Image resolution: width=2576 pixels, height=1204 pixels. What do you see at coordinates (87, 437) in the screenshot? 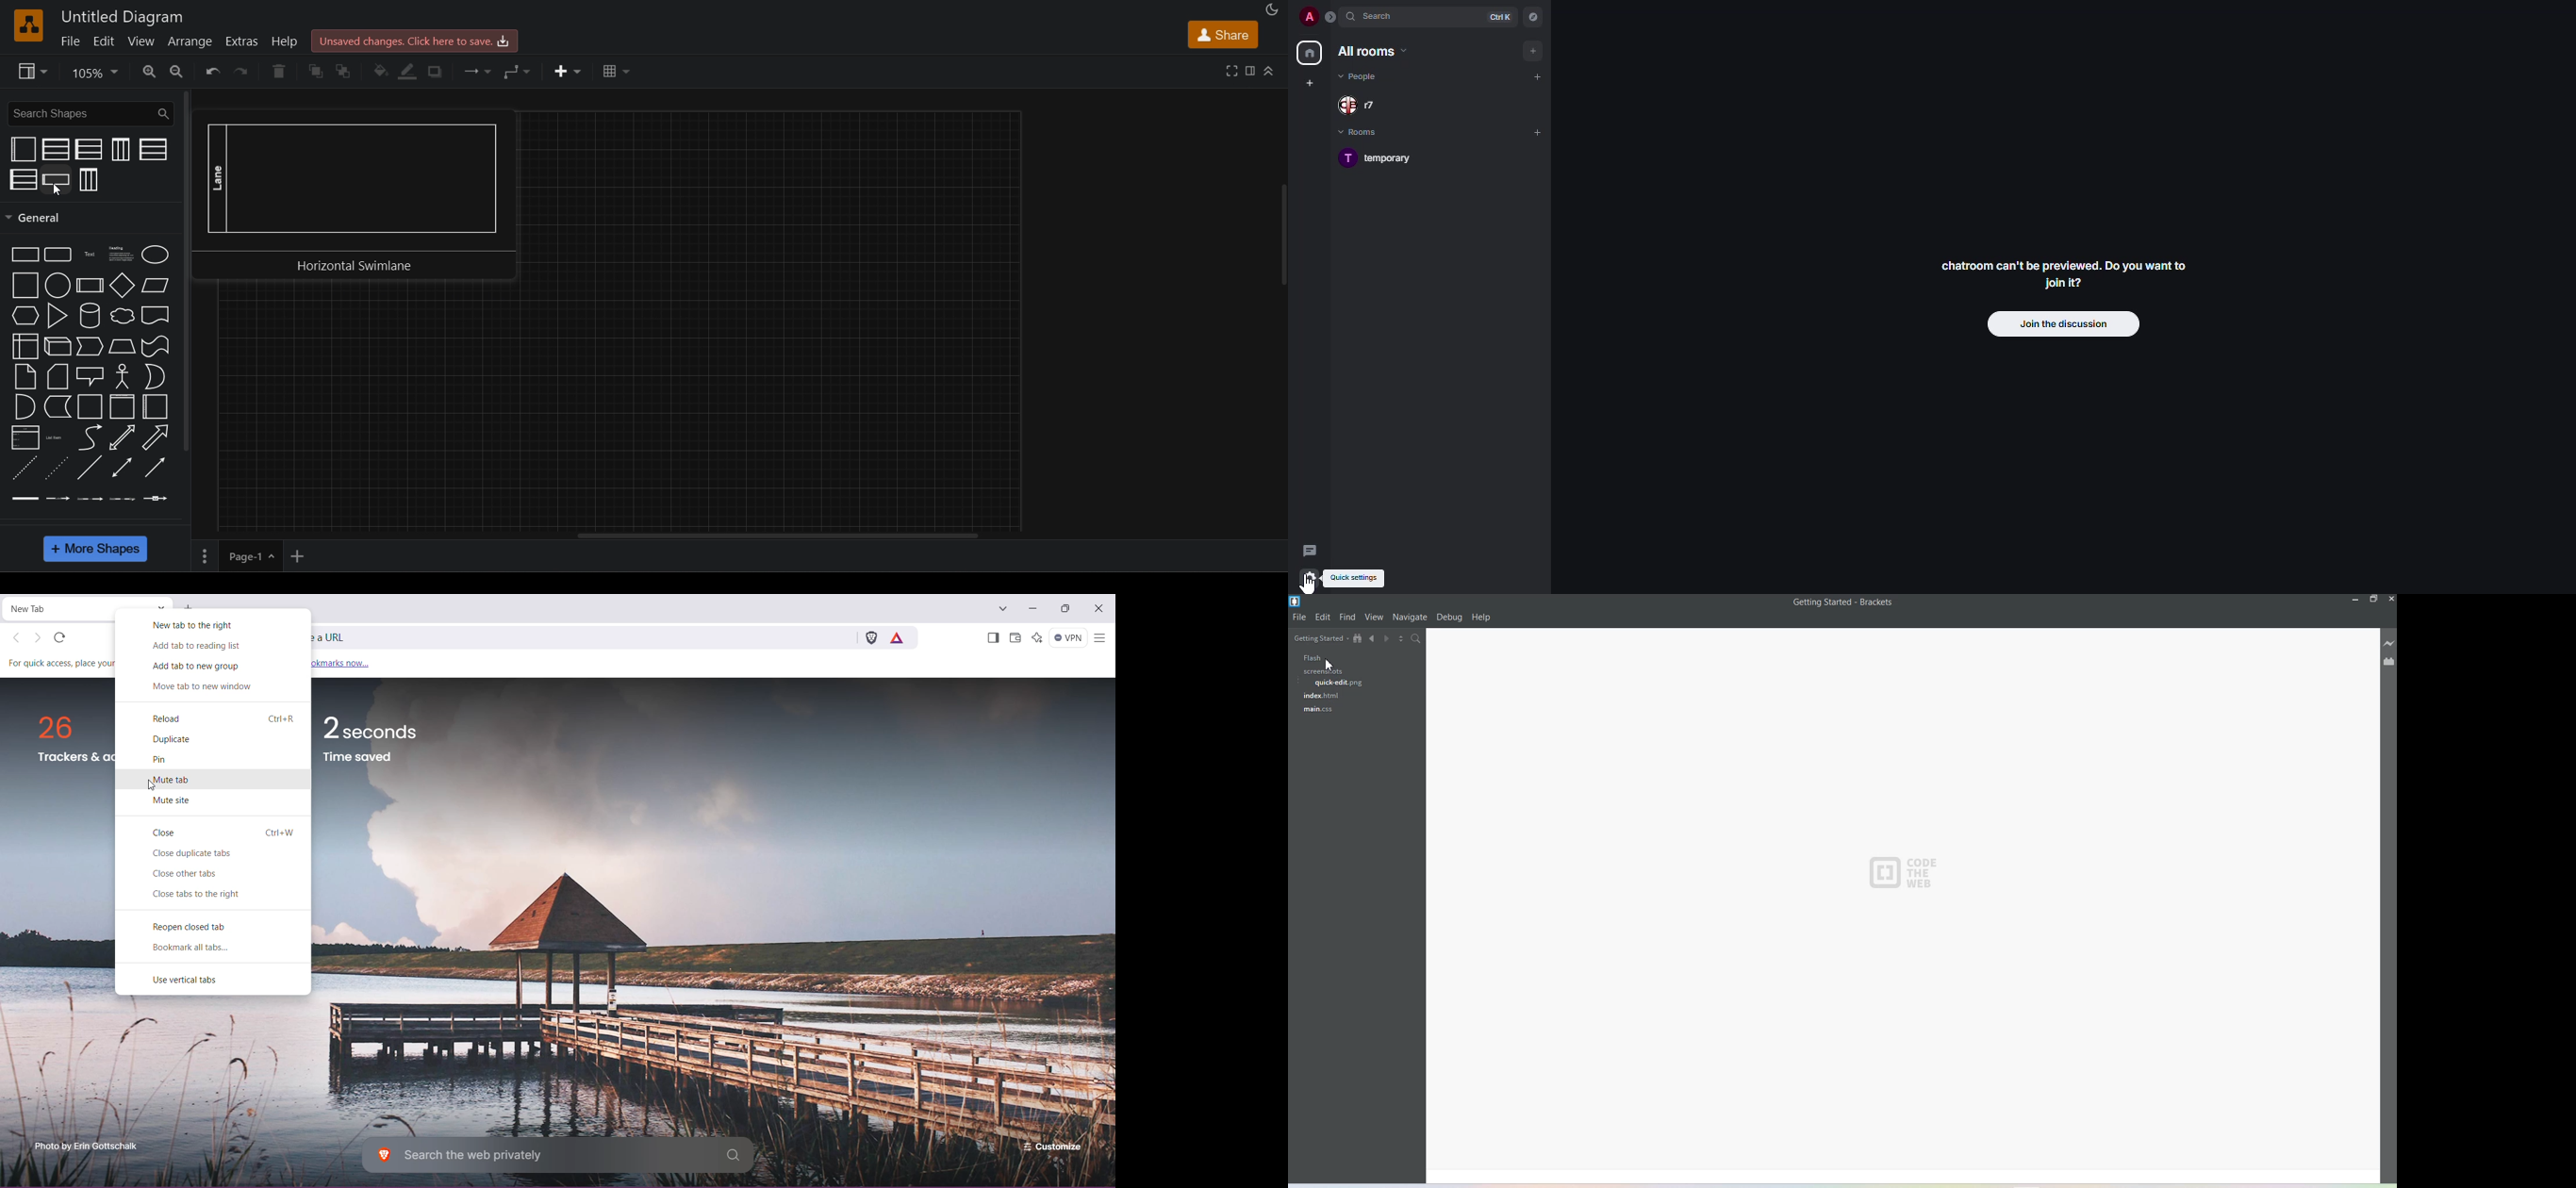
I see `curve` at bounding box center [87, 437].